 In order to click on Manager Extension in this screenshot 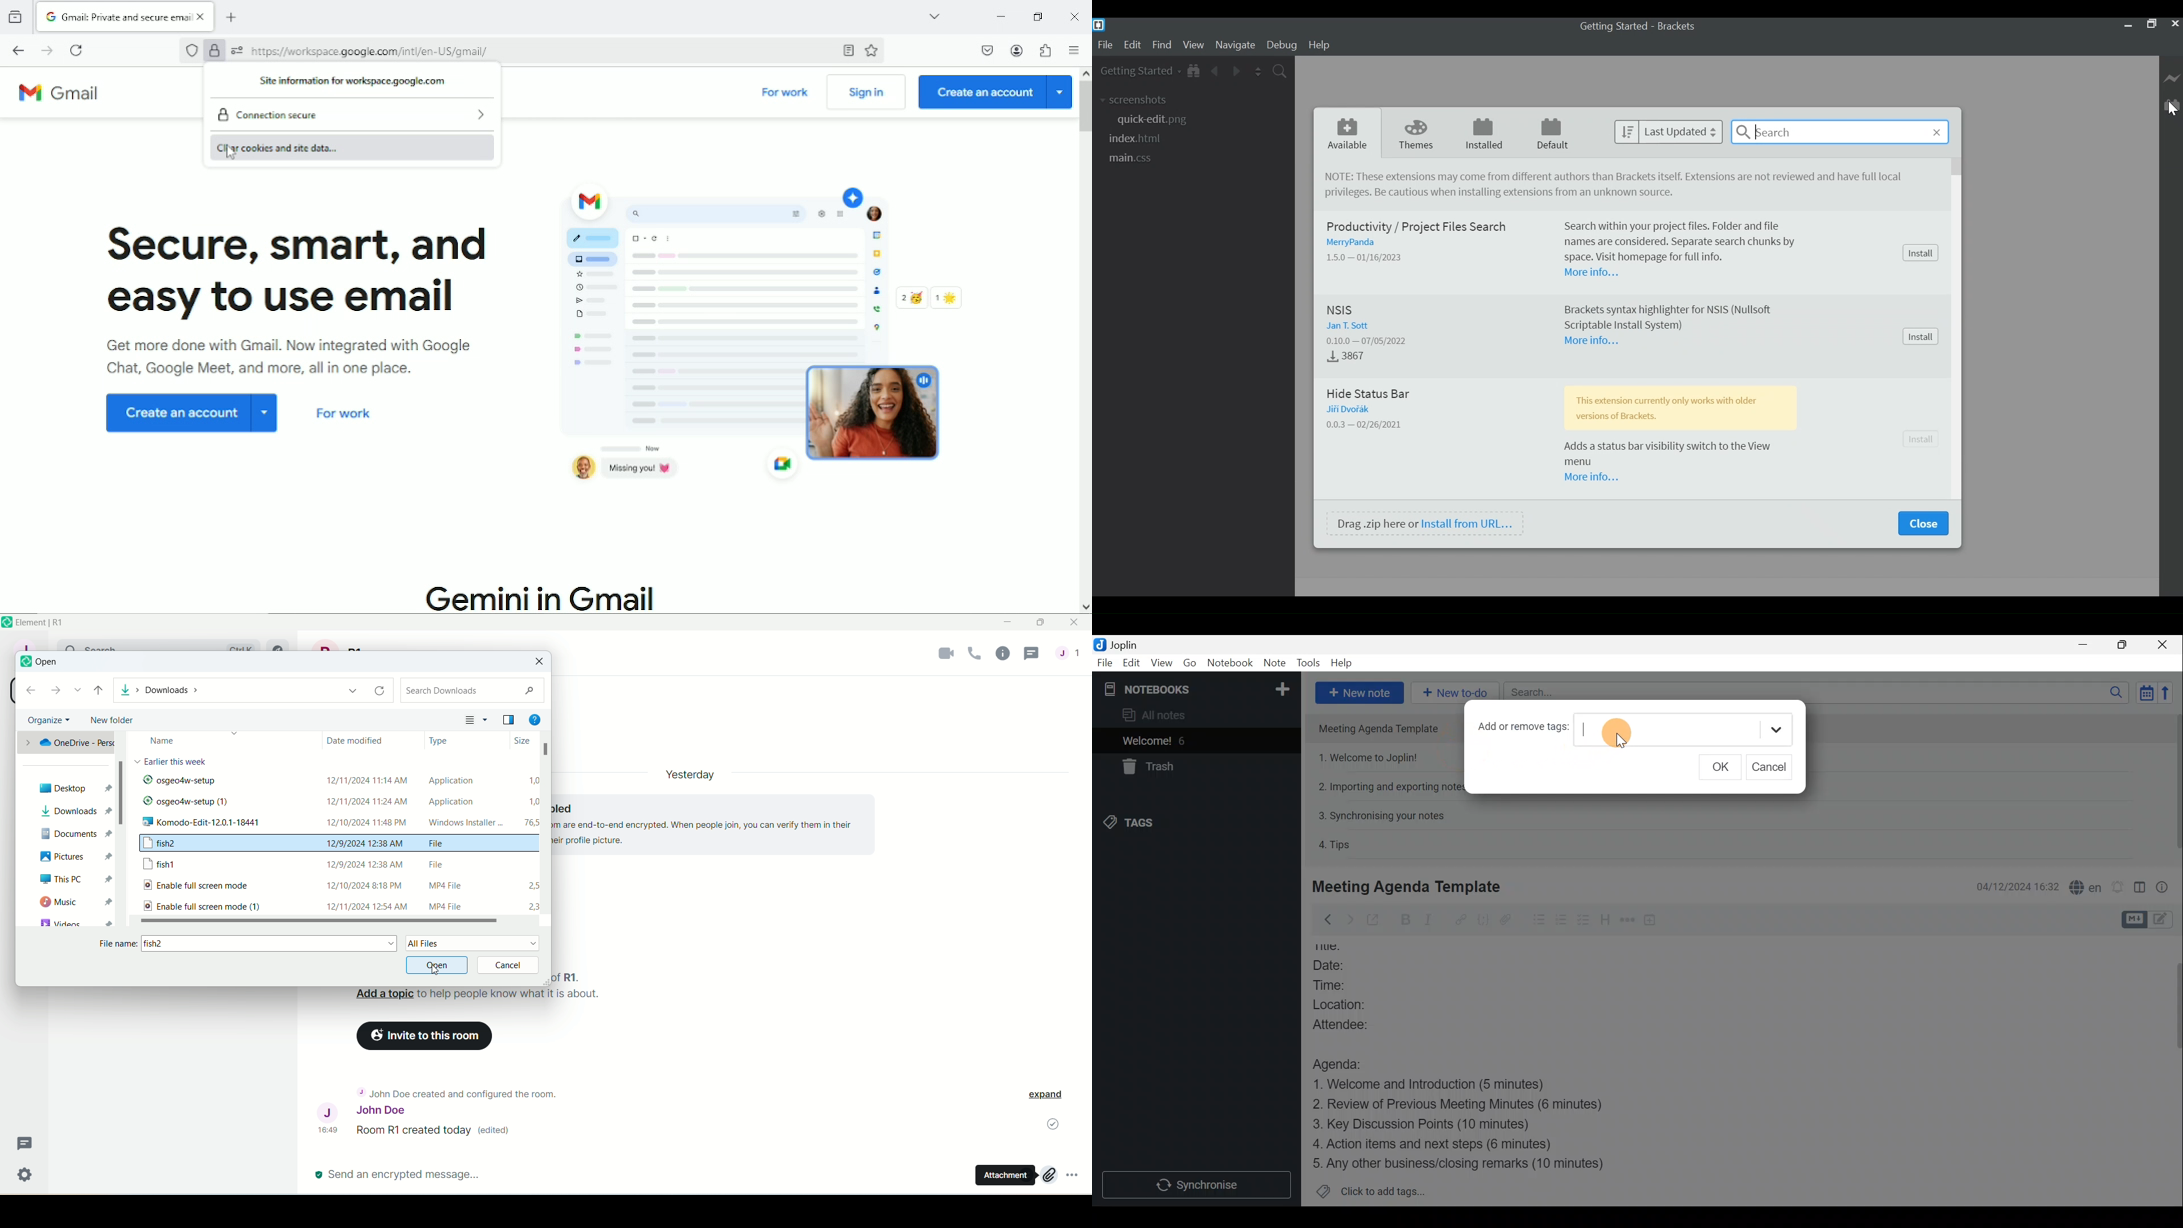, I will do `click(2171, 105)`.